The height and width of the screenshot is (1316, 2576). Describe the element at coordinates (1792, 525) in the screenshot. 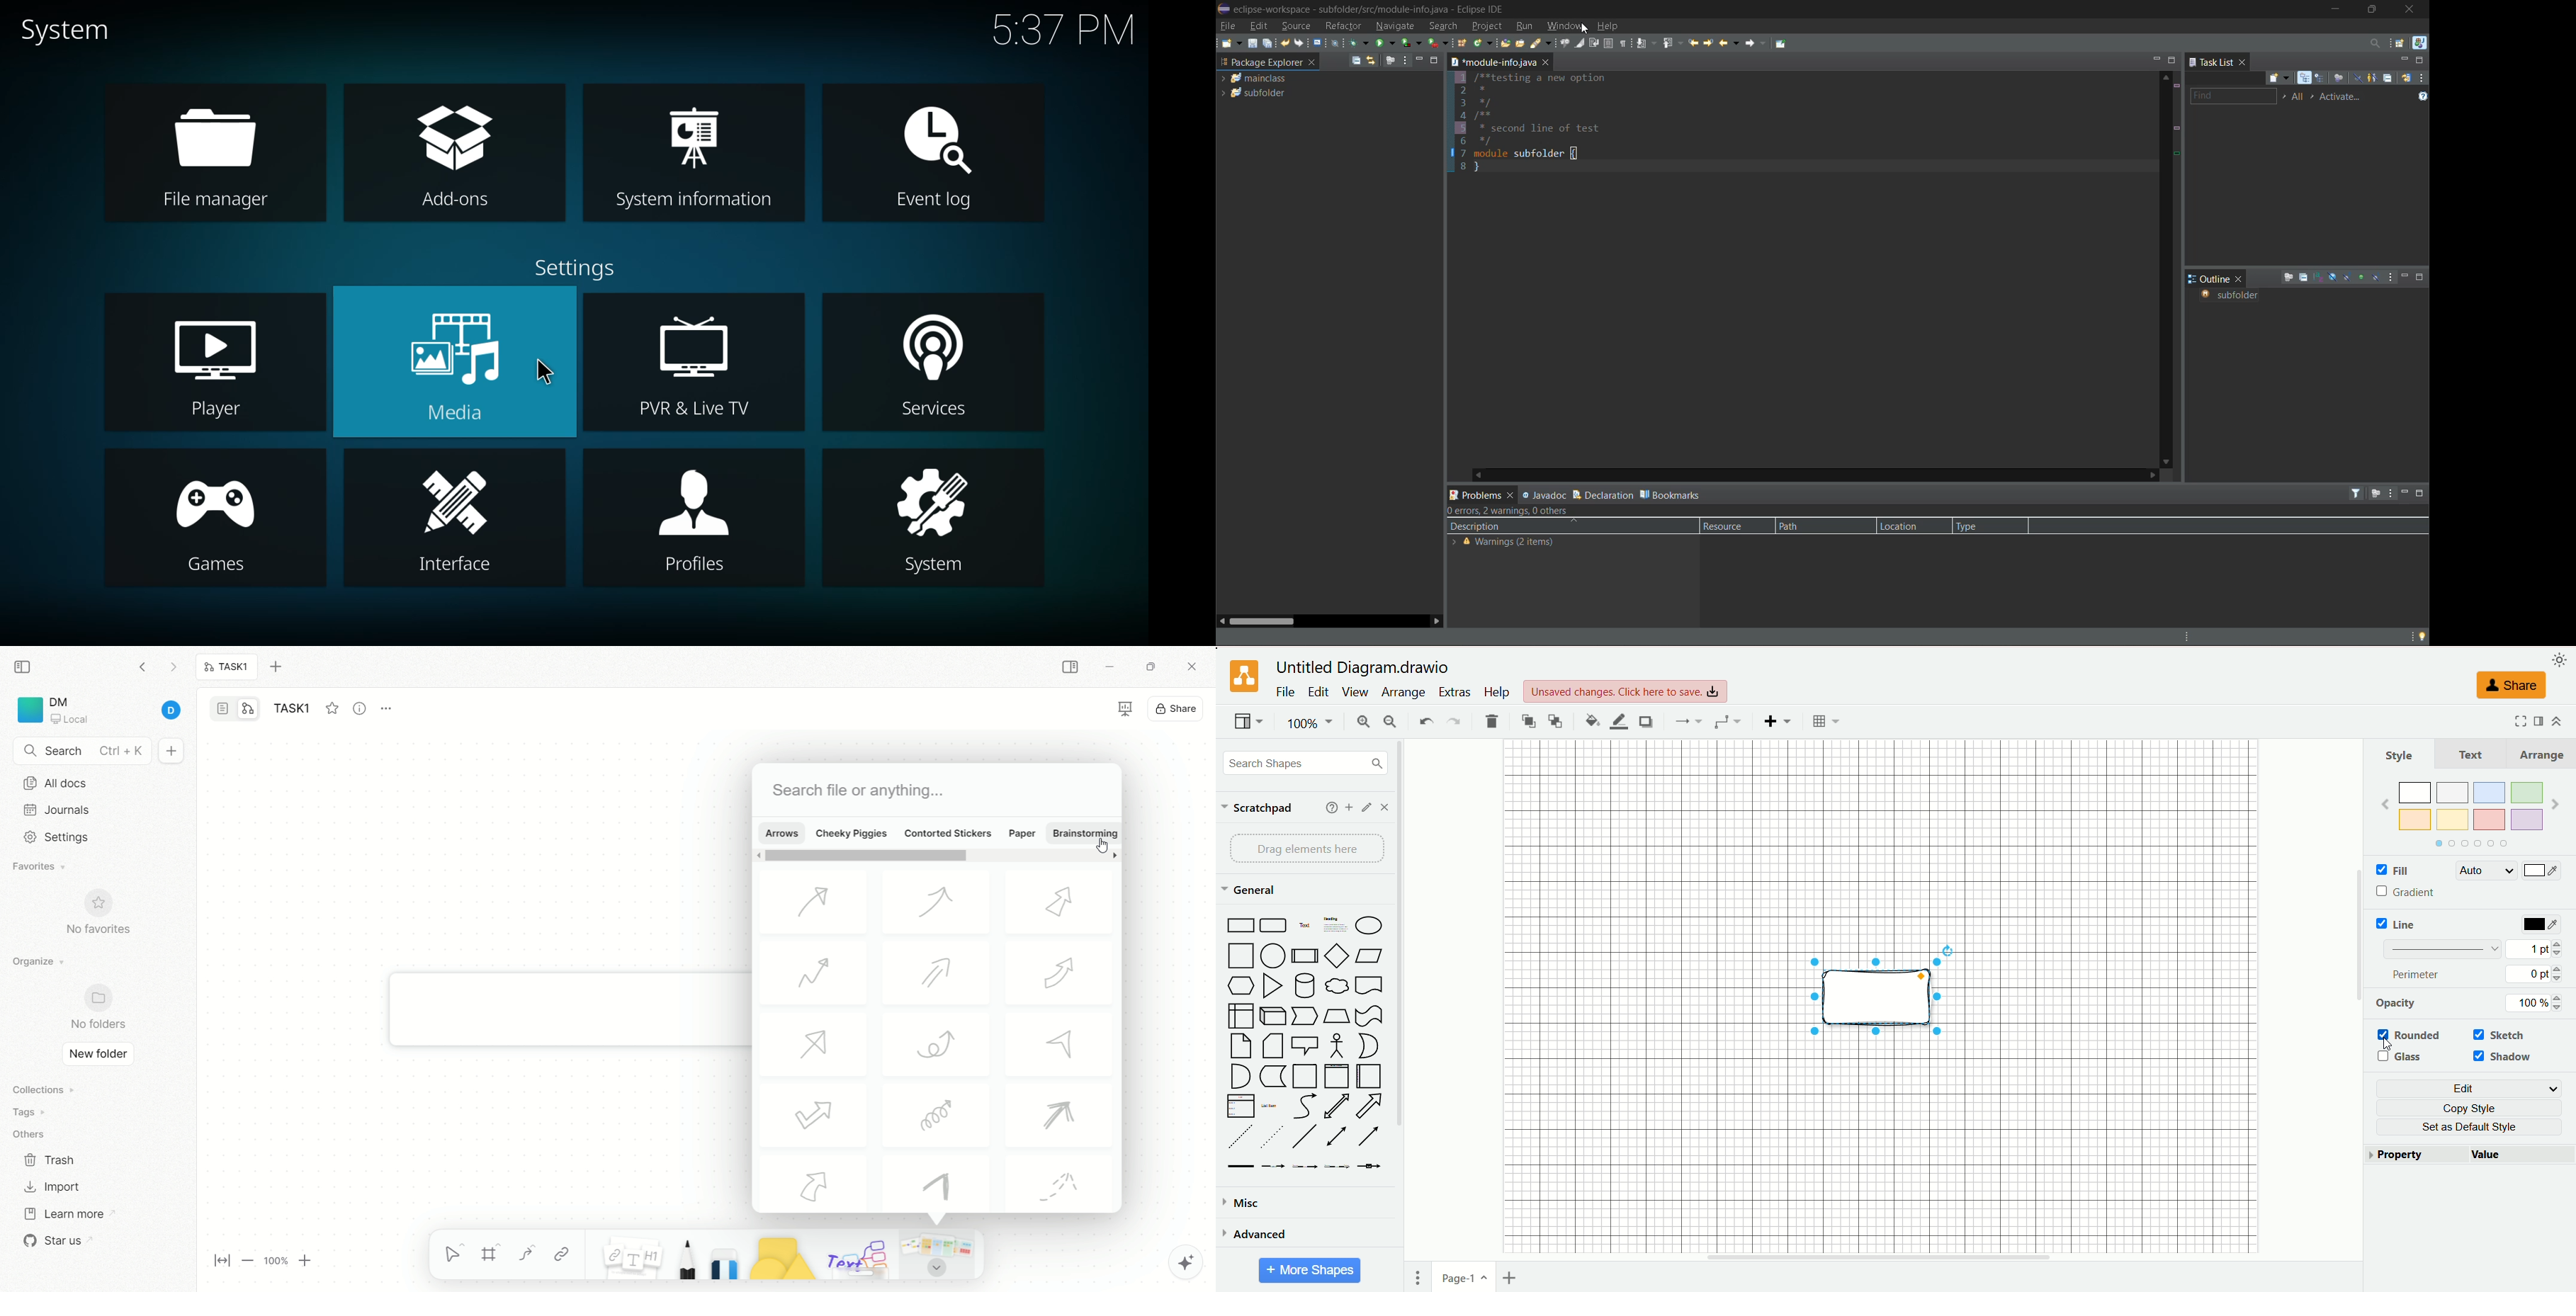

I see `path` at that location.